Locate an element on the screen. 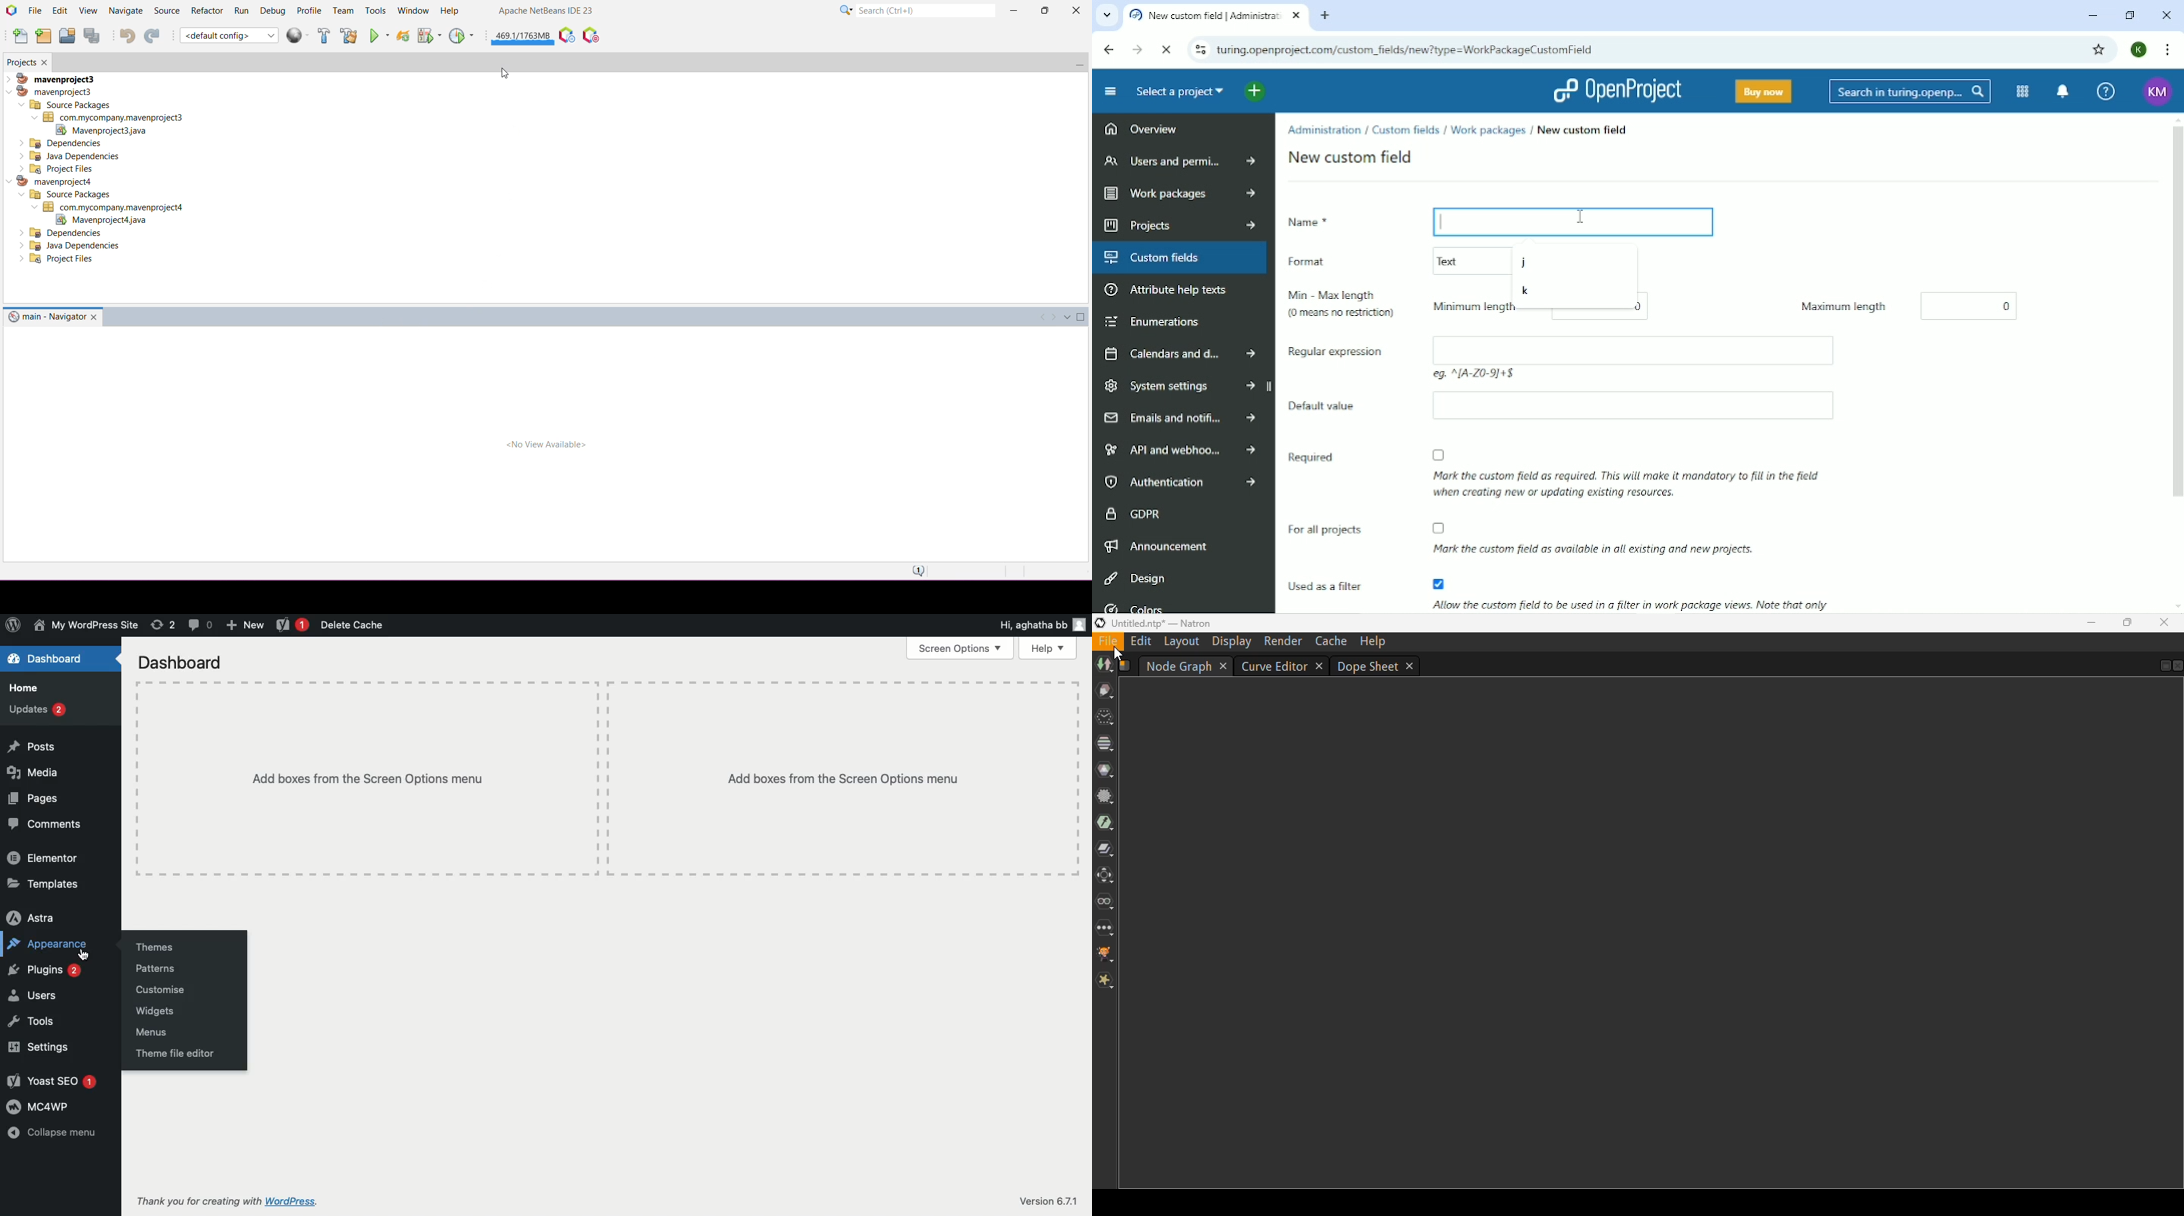  Delete cache is located at coordinates (353, 625).